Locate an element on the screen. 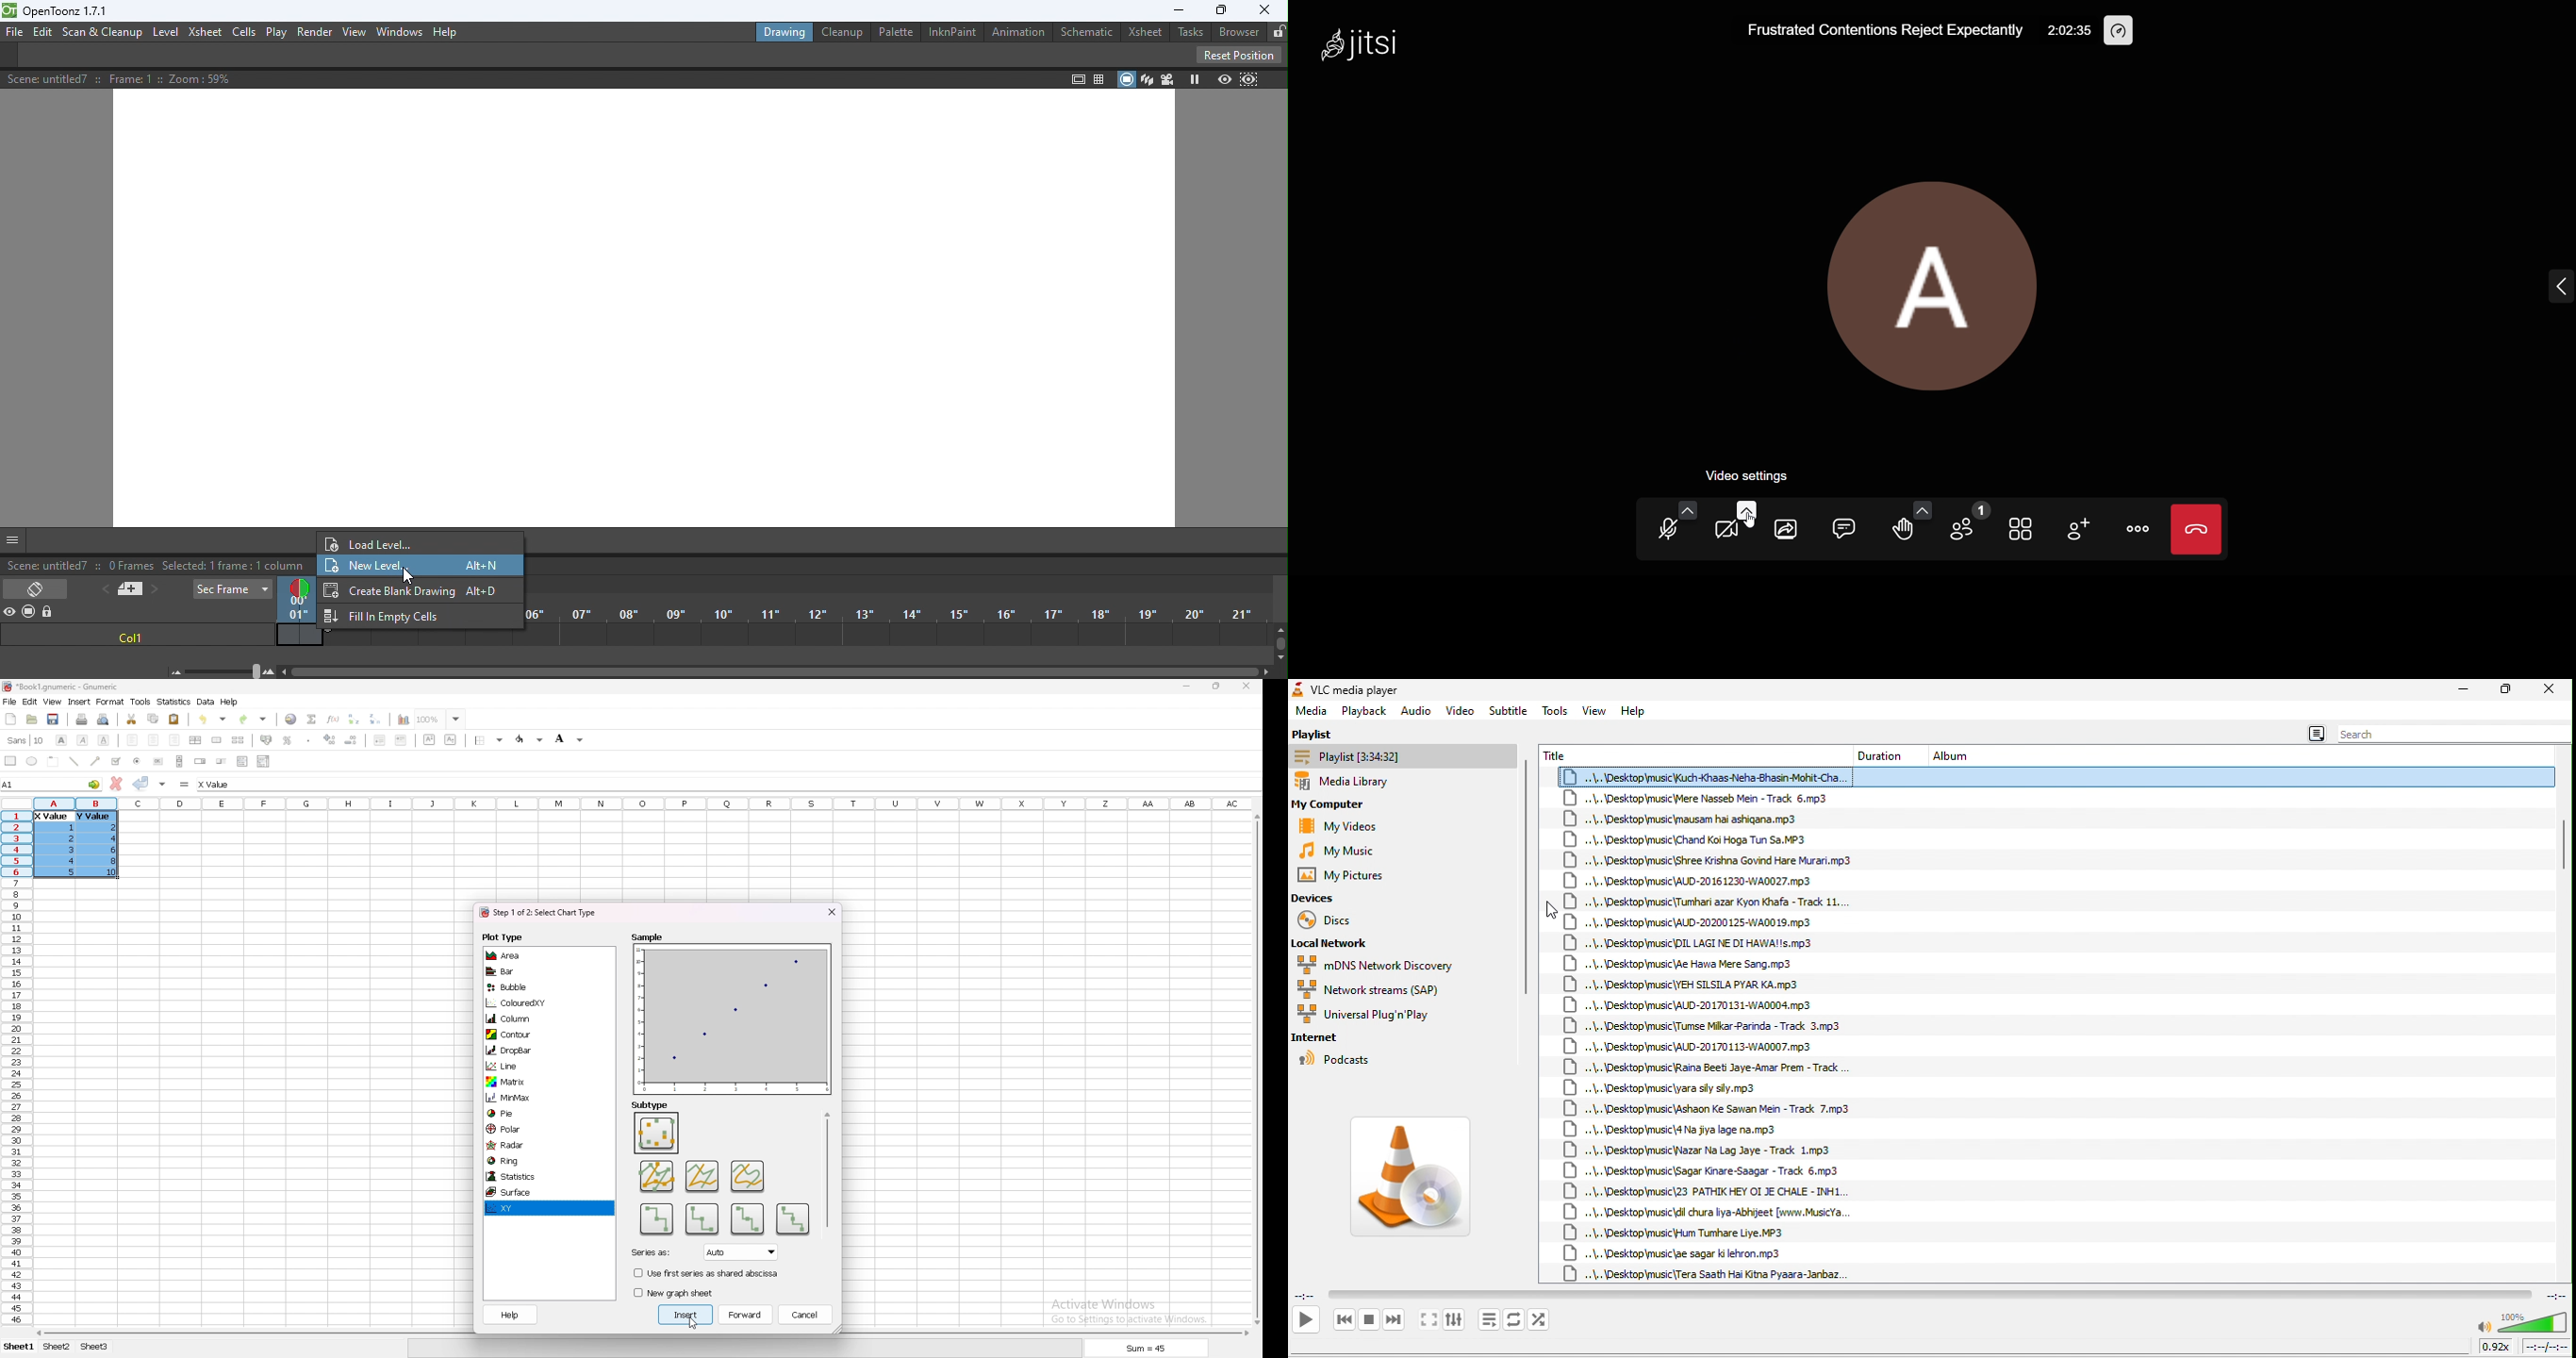 Image resolution: width=2576 pixels, height=1372 pixels. +.\..\Desktop\music\Mere Nasseb Mein - Track 6.mp3 is located at coordinates (1705, 797).